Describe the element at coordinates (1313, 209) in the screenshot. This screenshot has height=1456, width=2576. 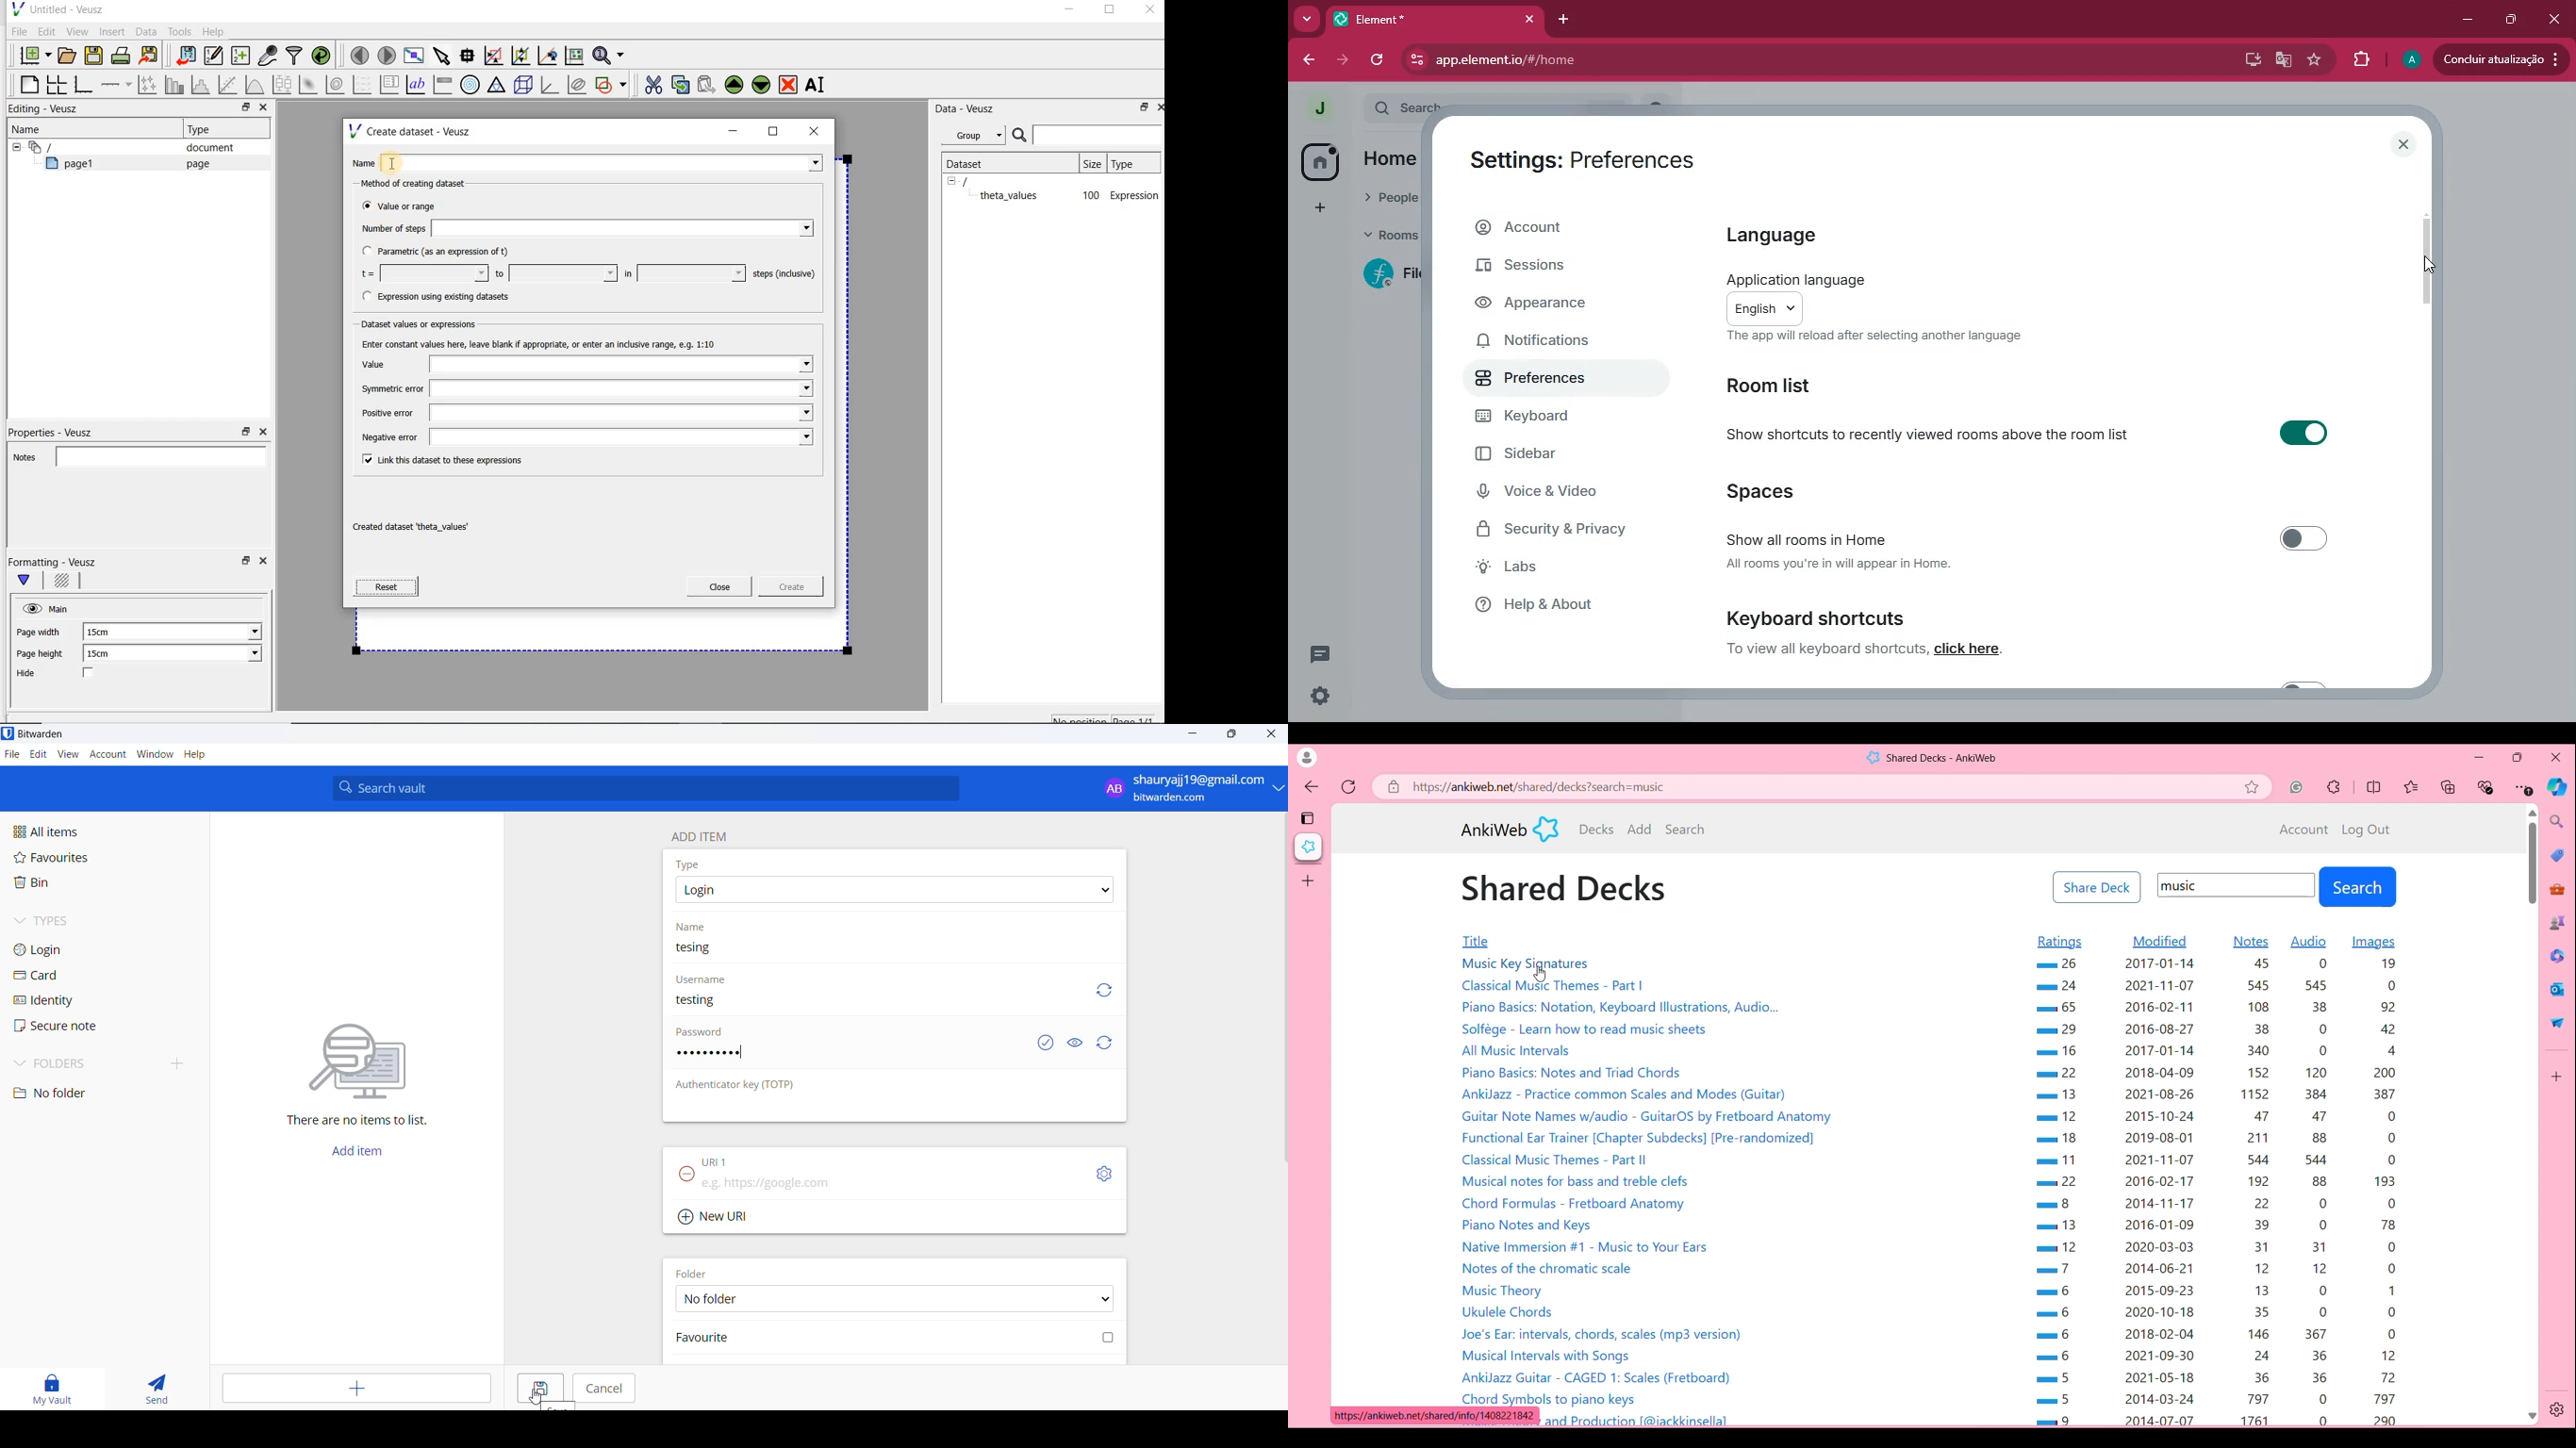
I see `add` at that location.